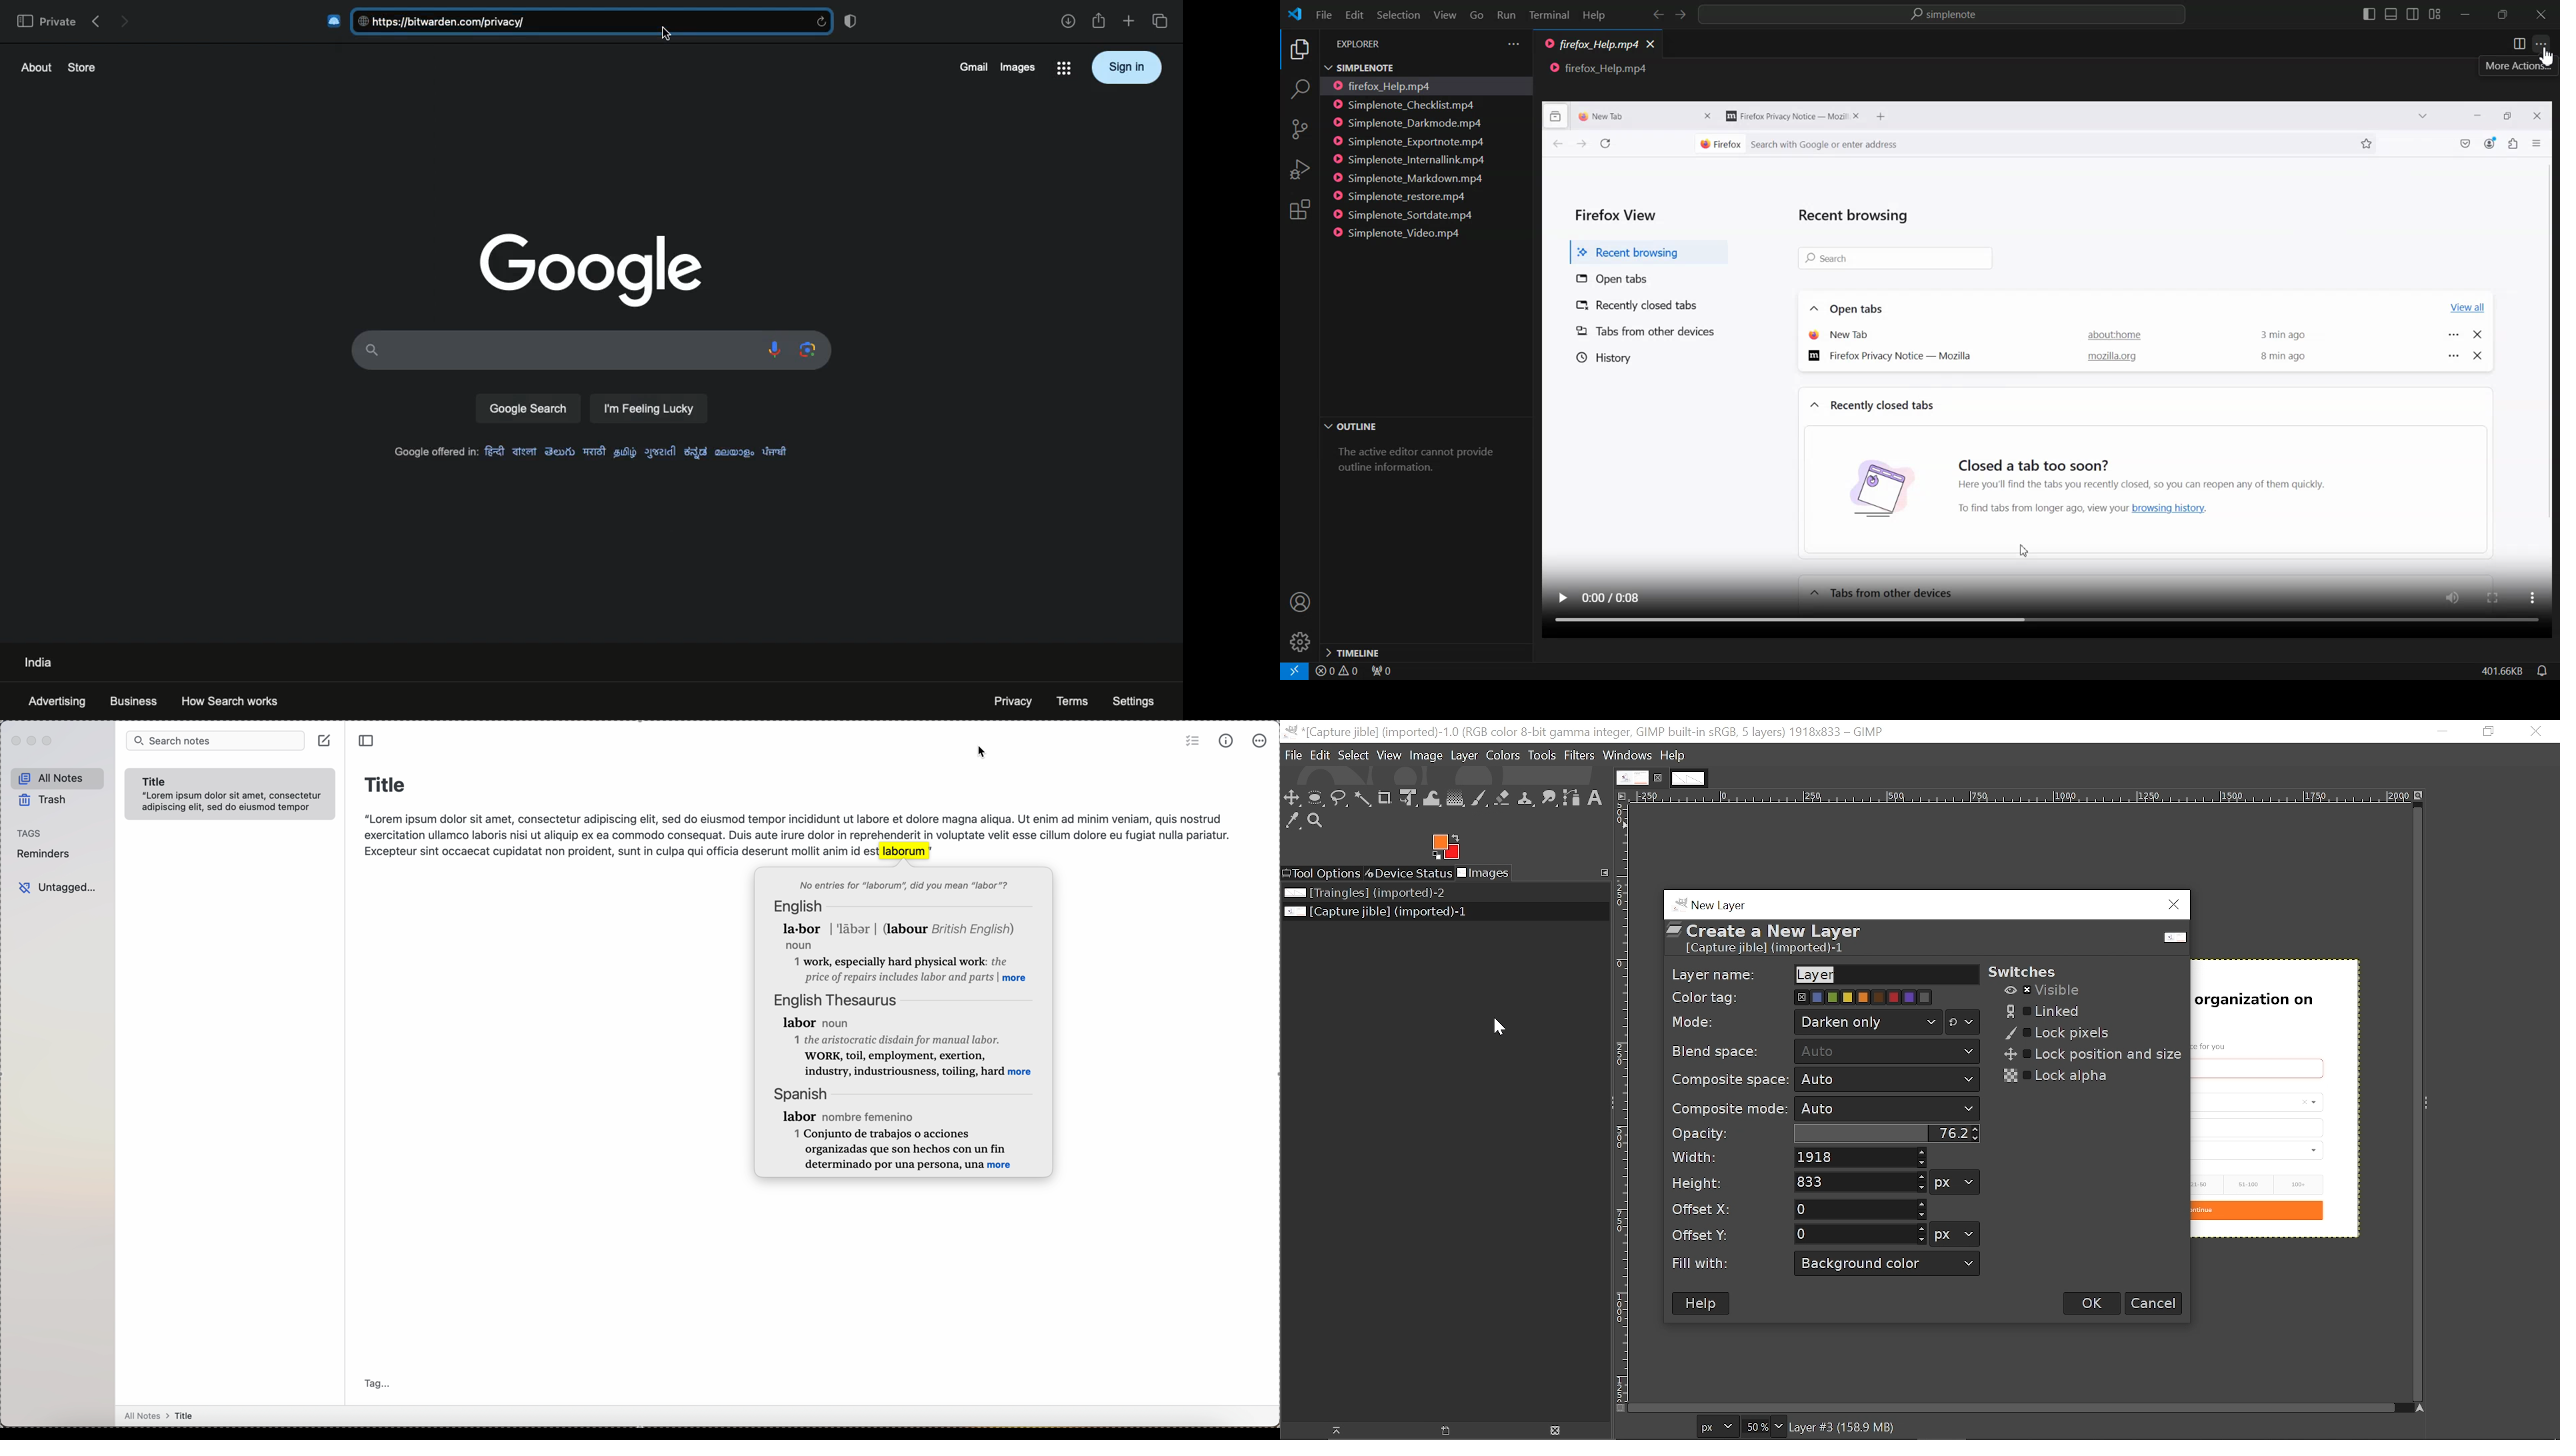  What do you see at coordinates (854, 21) in the screenshot?
I see `badge` at bounding box center [854, 21].